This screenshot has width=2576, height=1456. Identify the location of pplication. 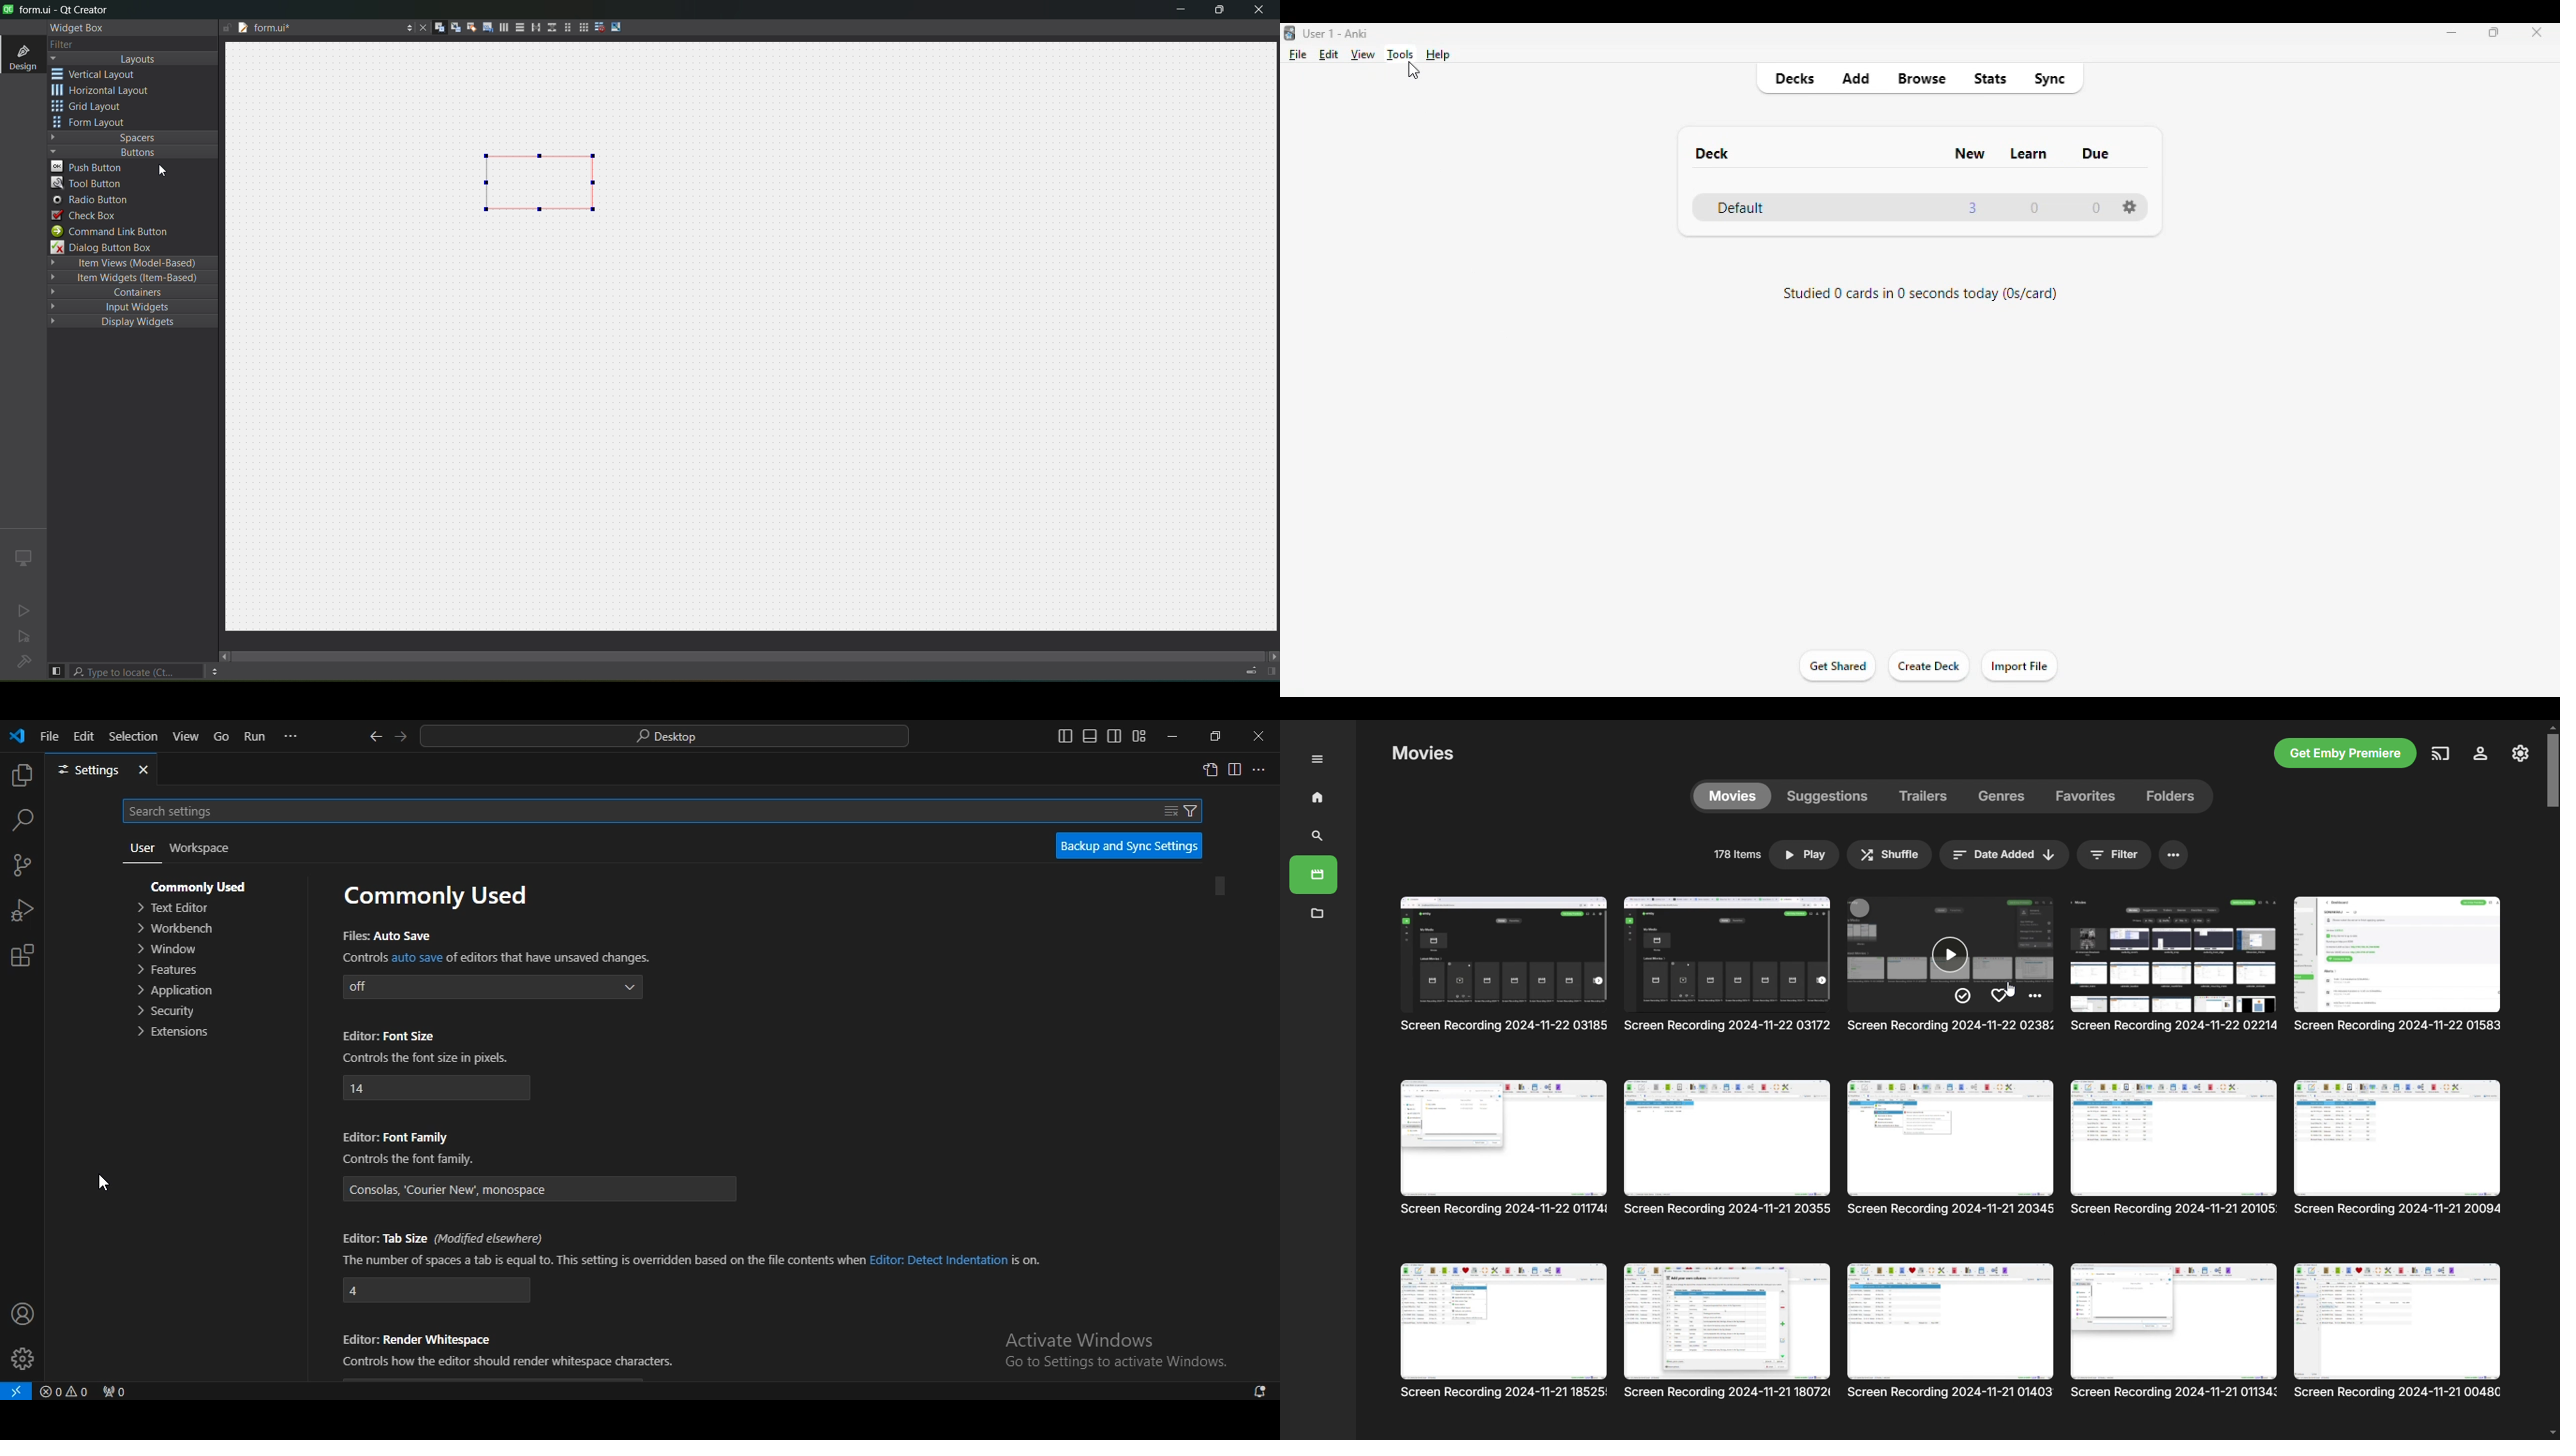
(174, 993).